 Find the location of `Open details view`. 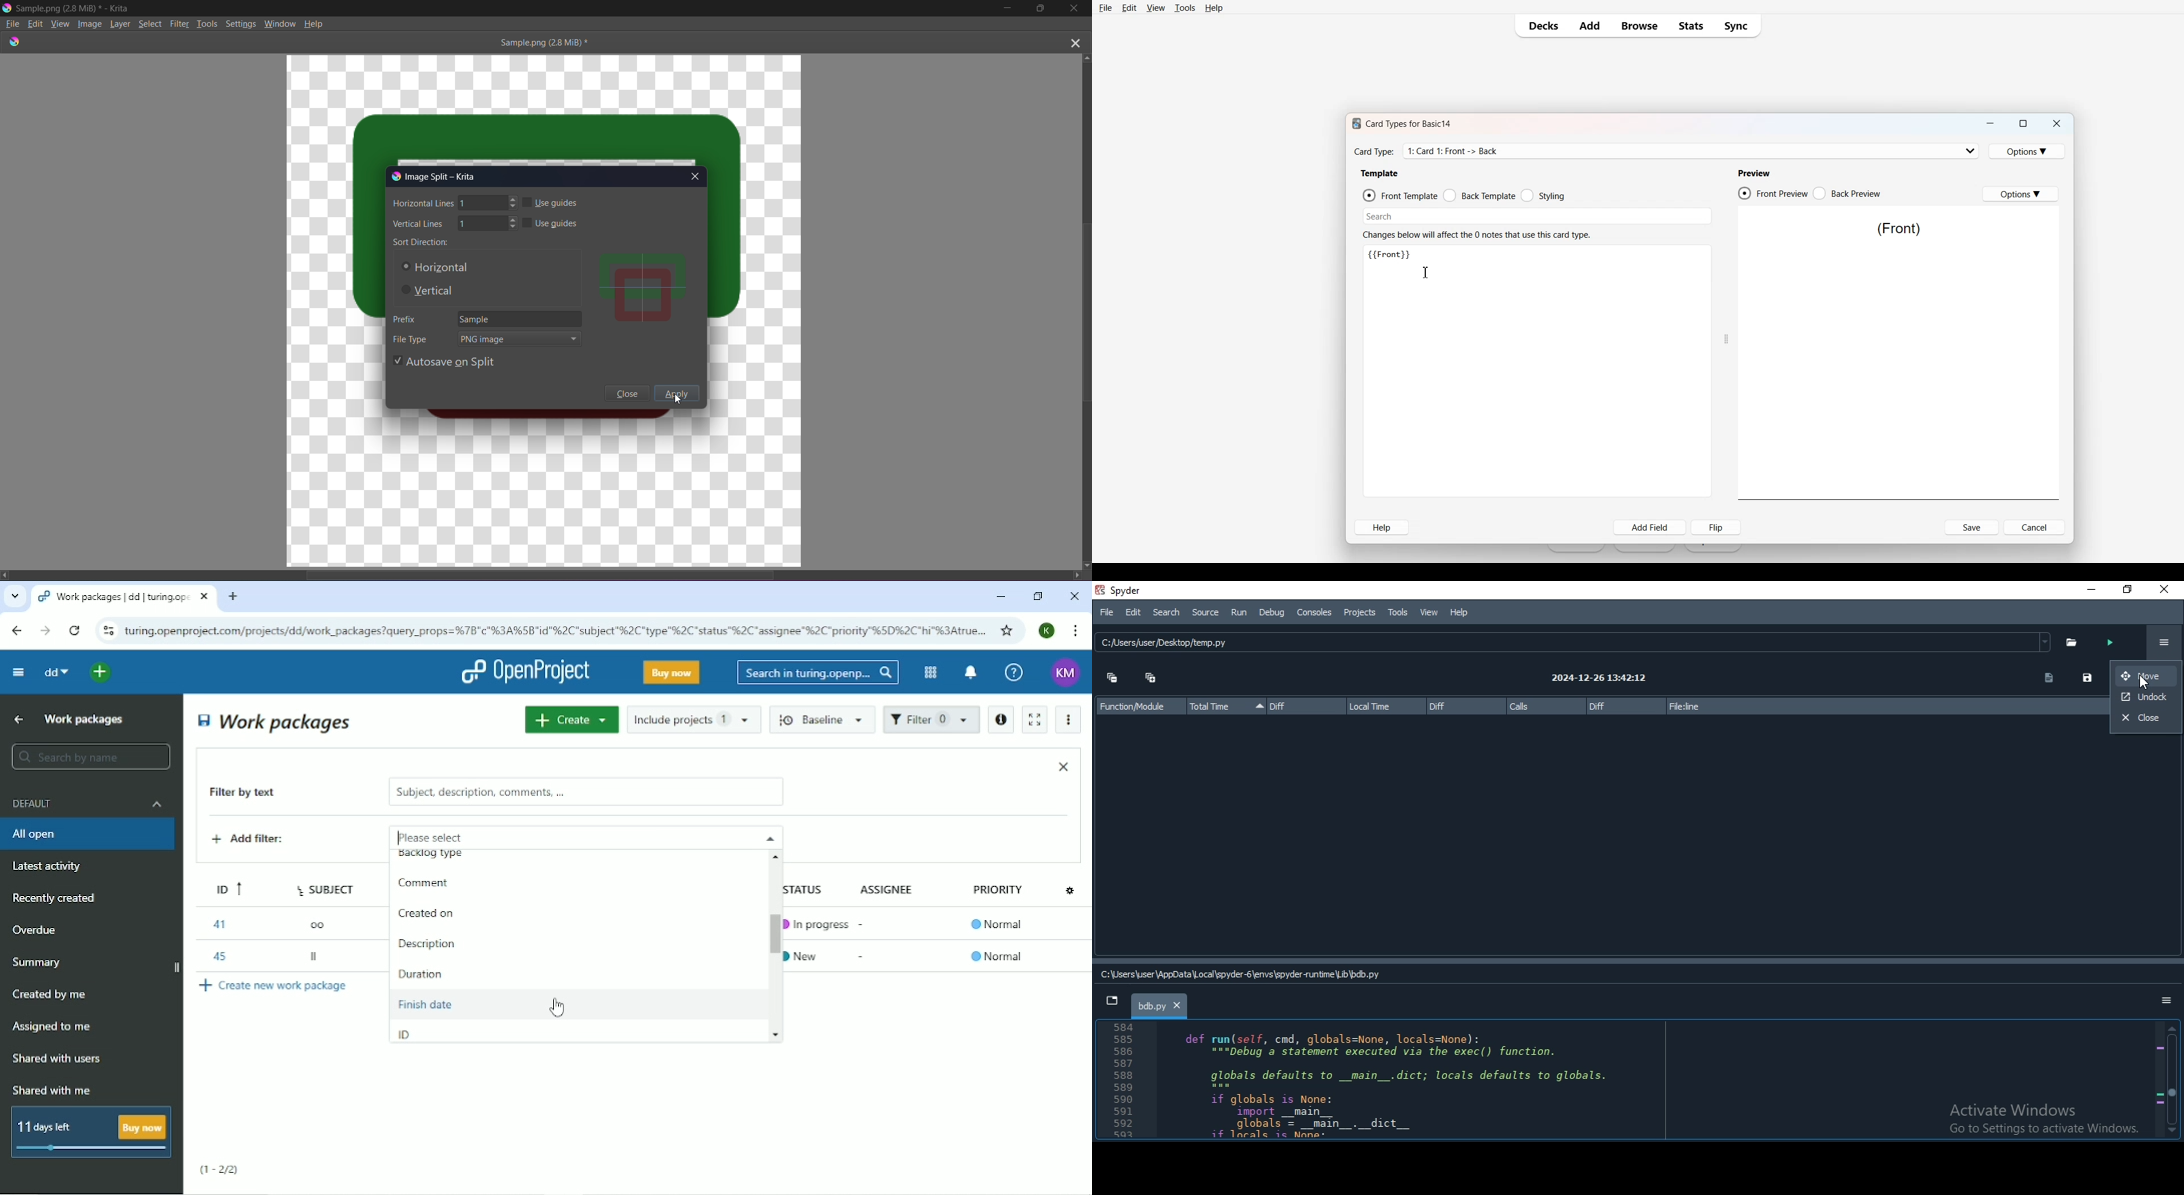

Open details view is located at coordinates (1000, 720).